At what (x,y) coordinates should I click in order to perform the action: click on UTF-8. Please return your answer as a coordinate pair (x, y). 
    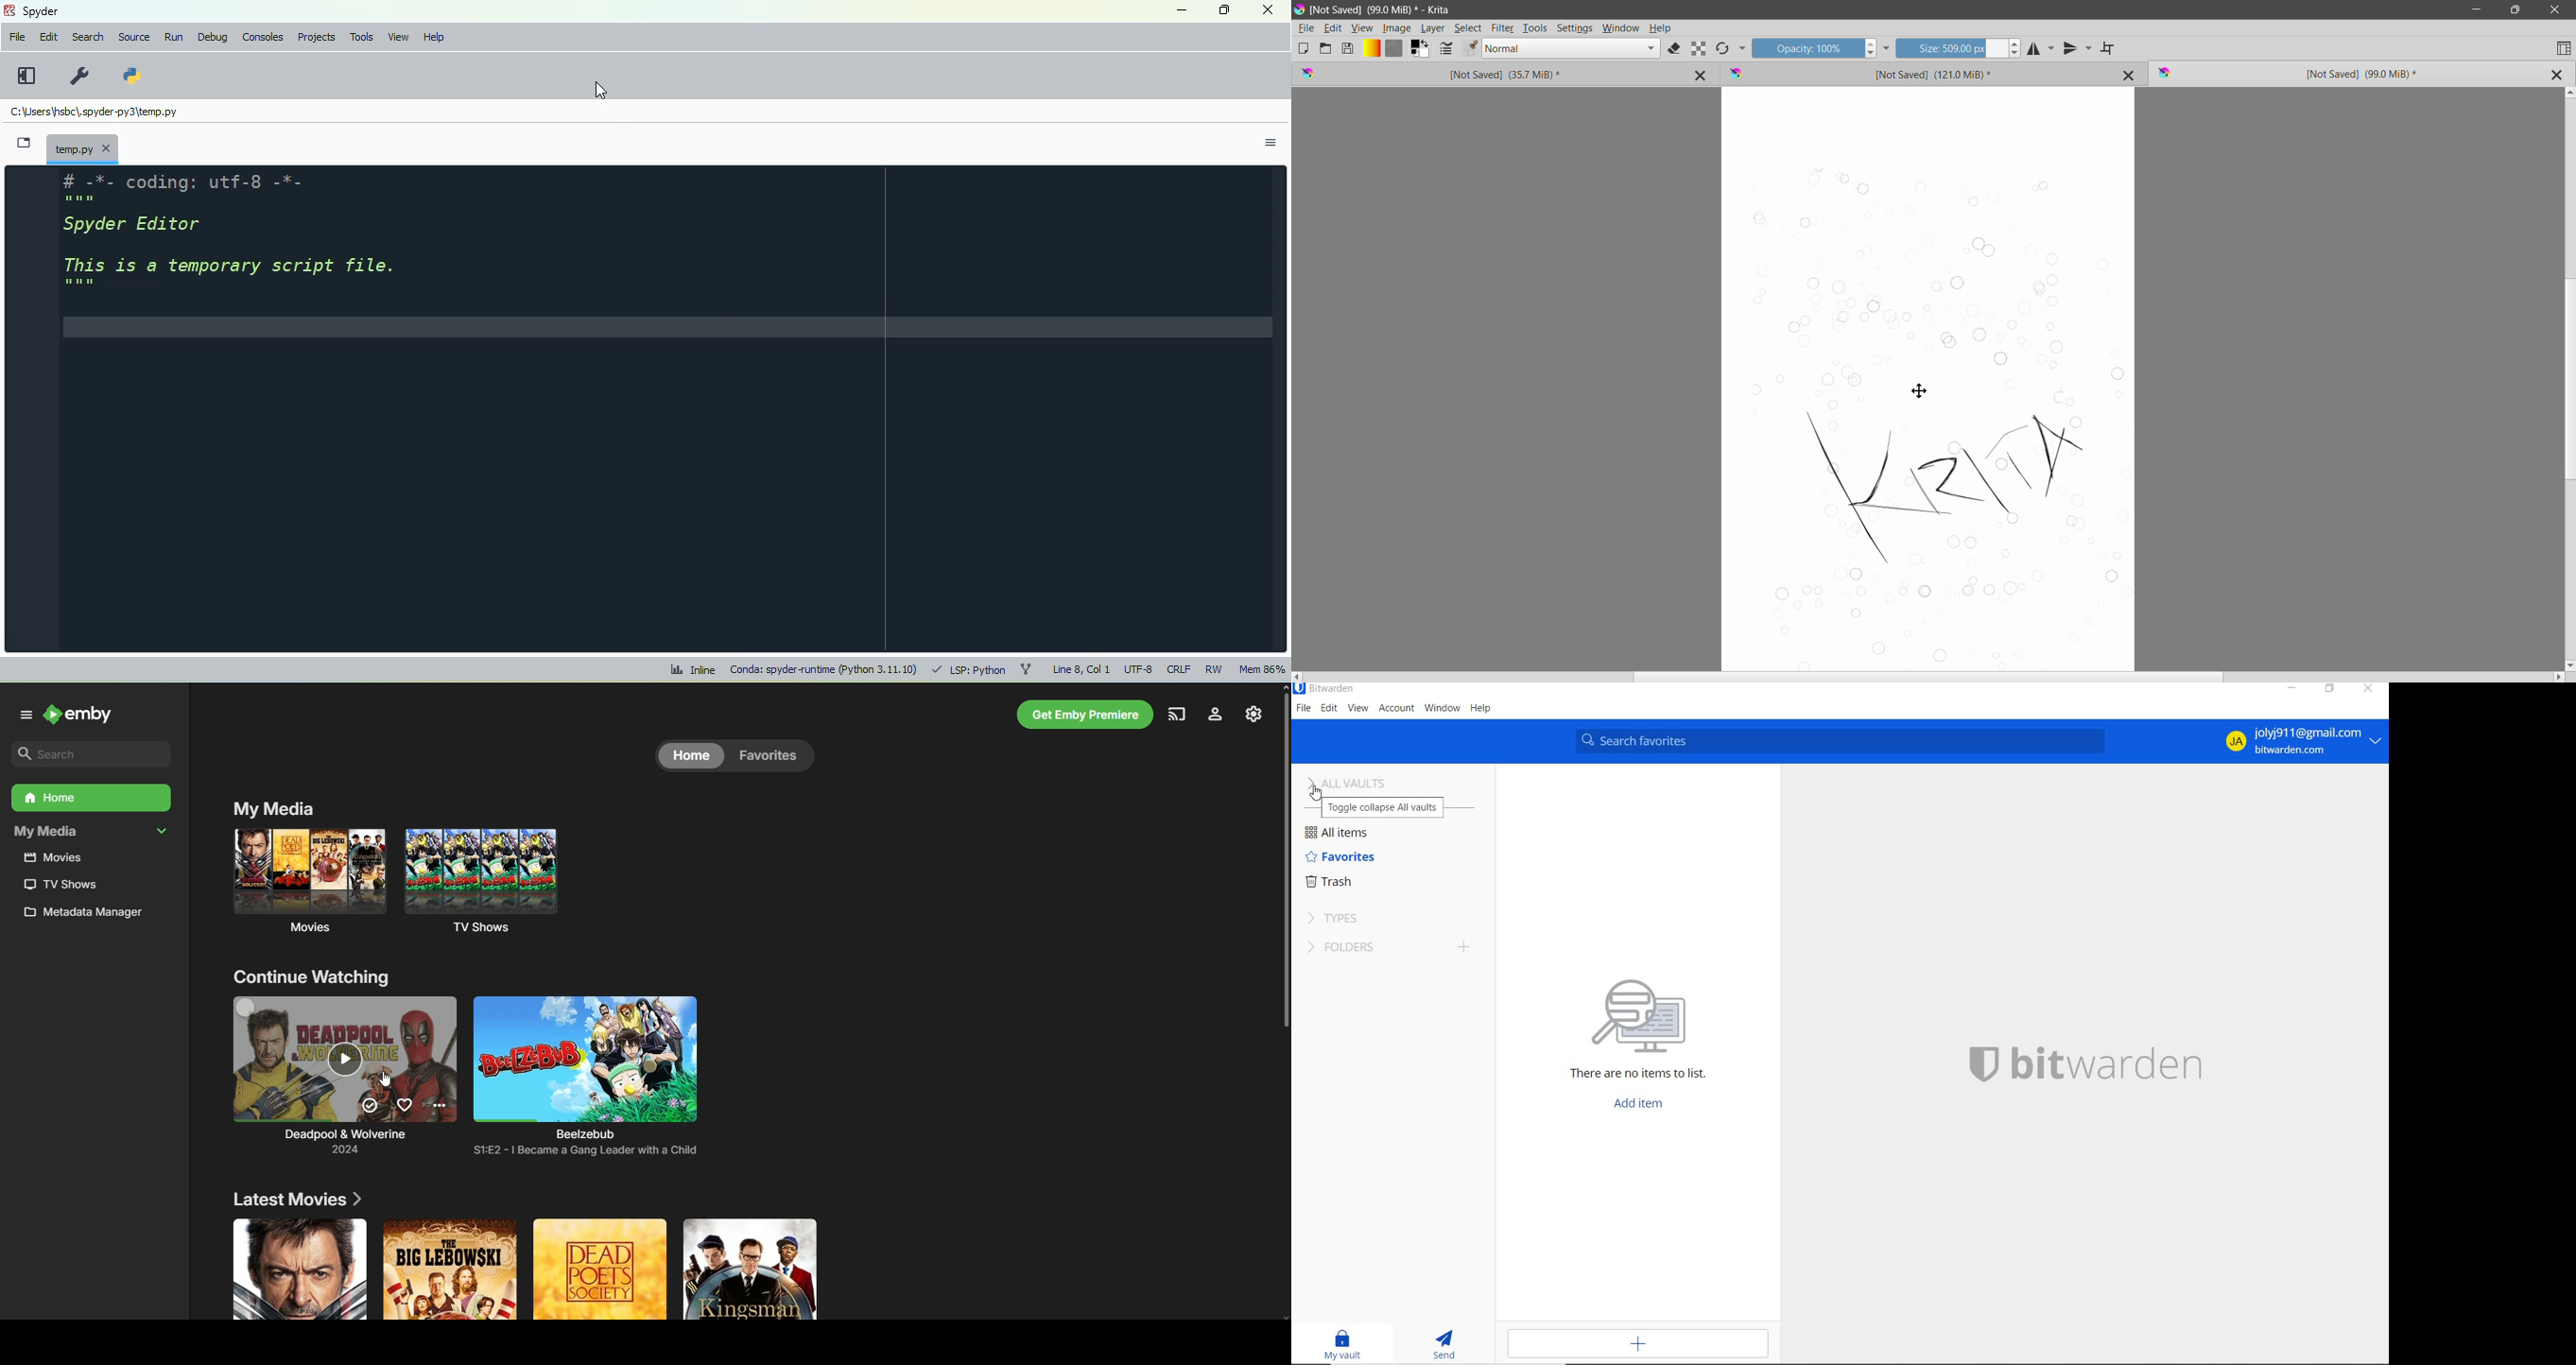
    Looking at the image, I should click on (1139, 668).